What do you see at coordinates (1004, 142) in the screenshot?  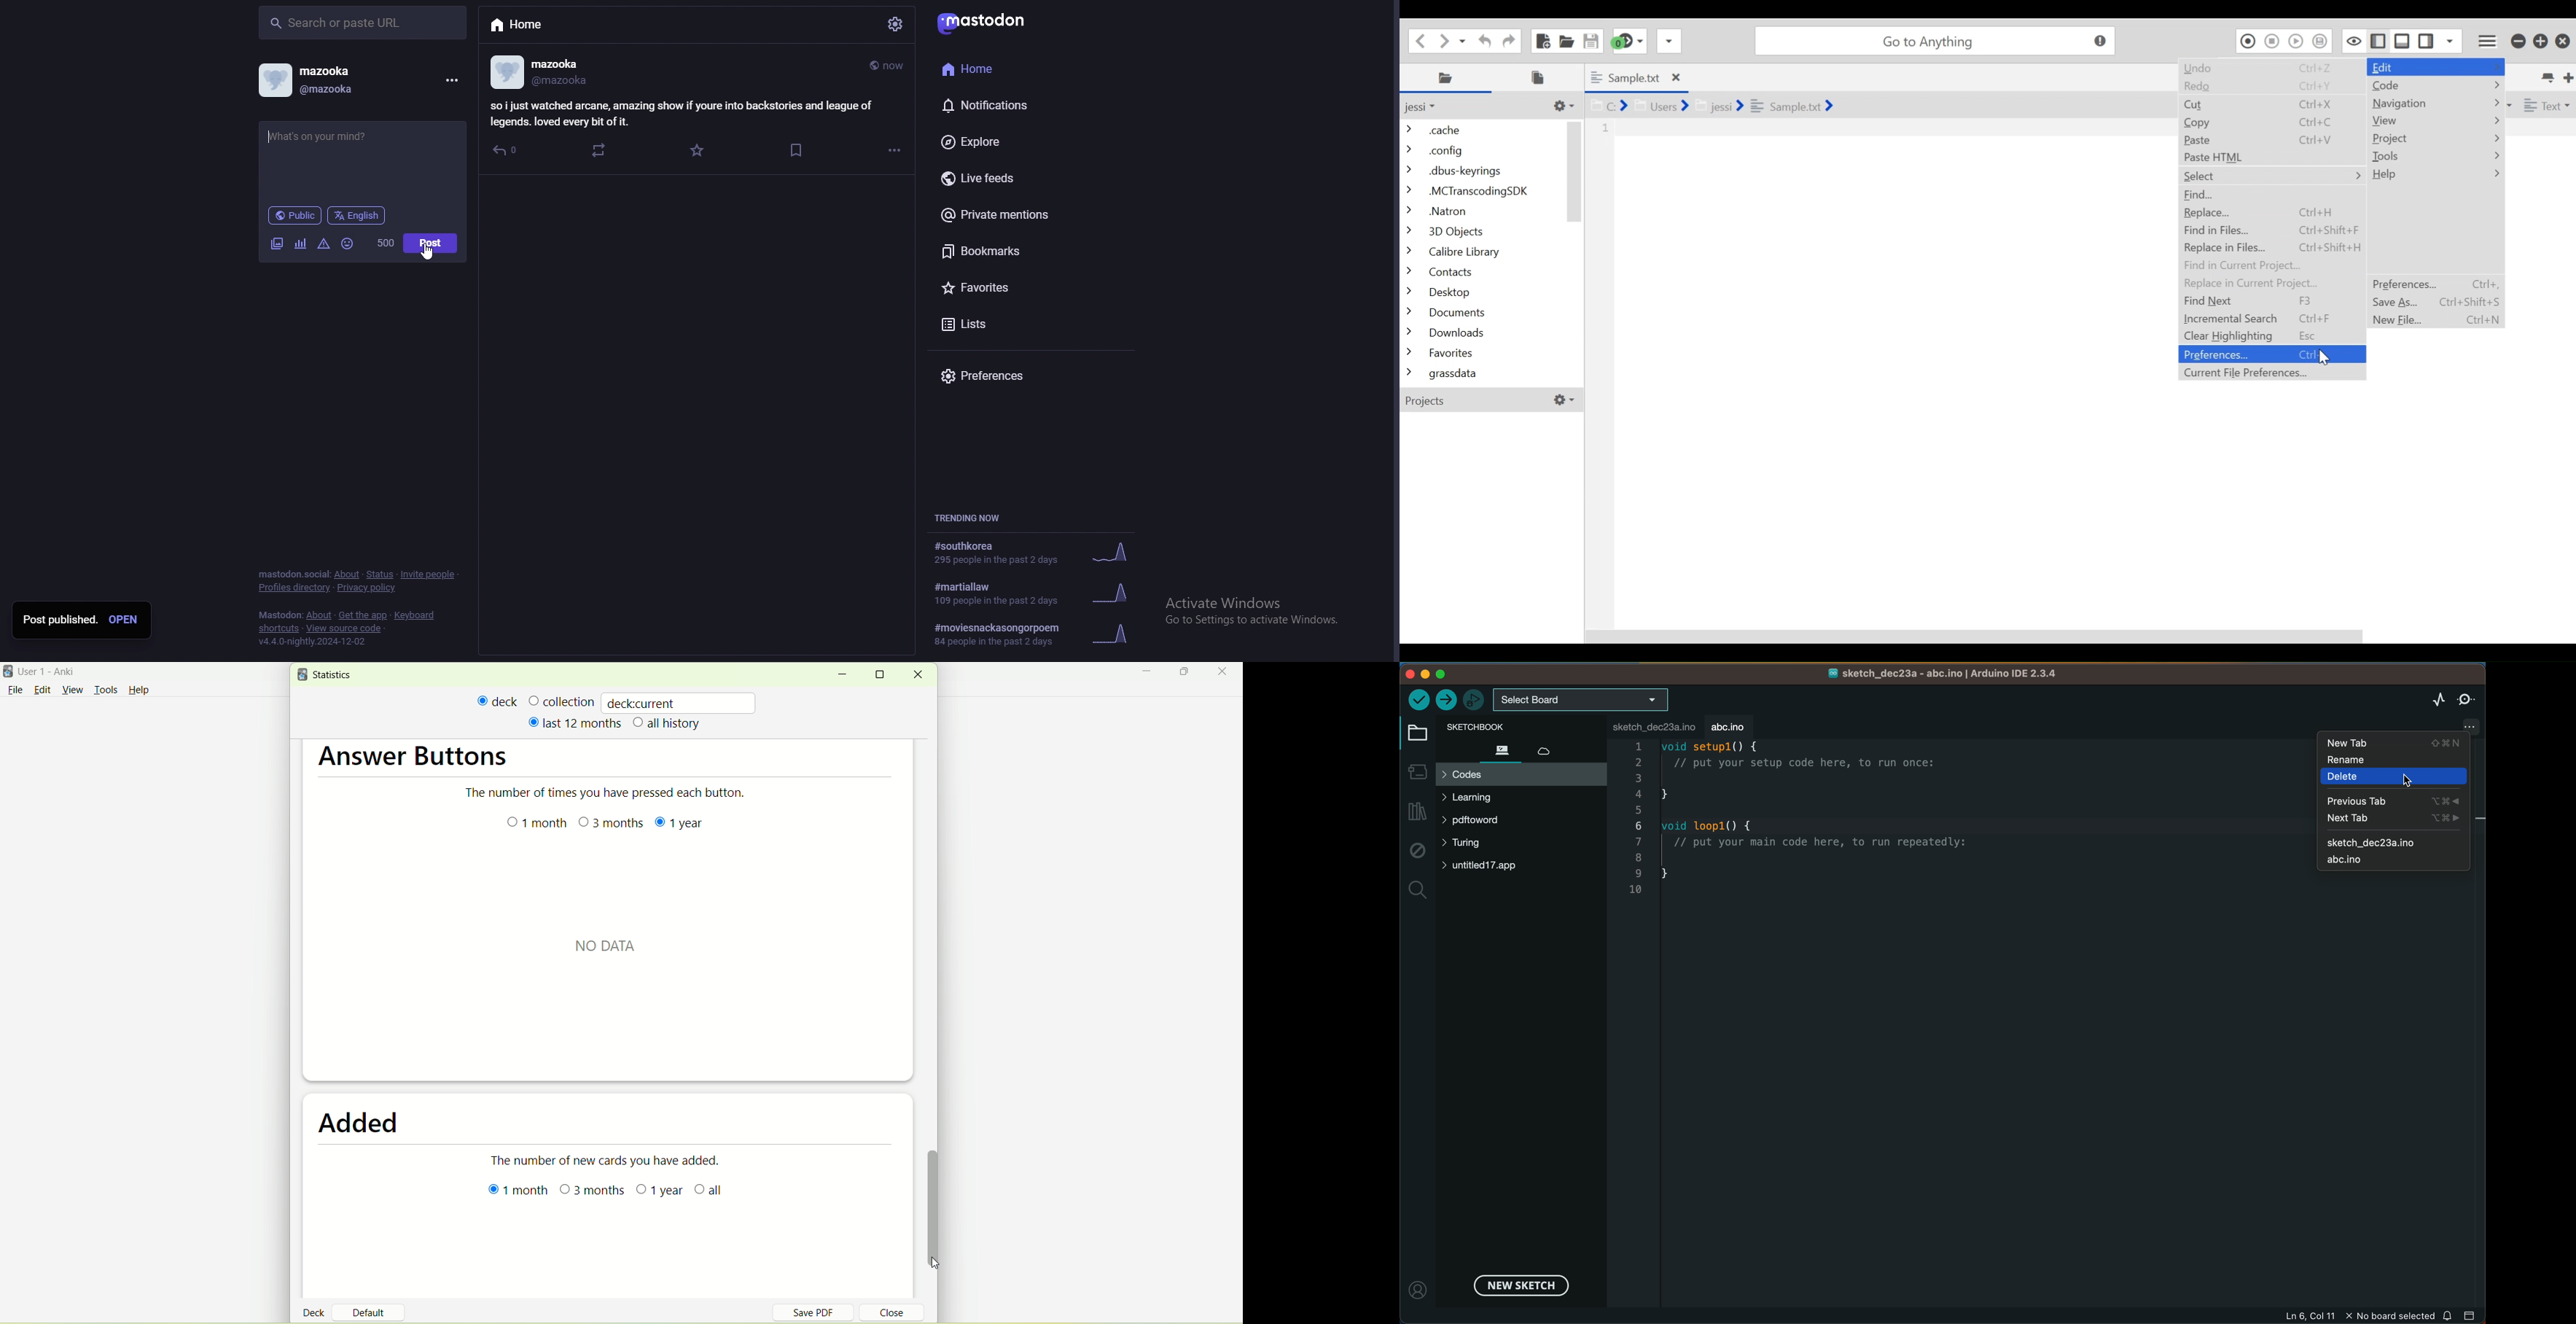 I see `explore` at bounding box center [1004, 142].